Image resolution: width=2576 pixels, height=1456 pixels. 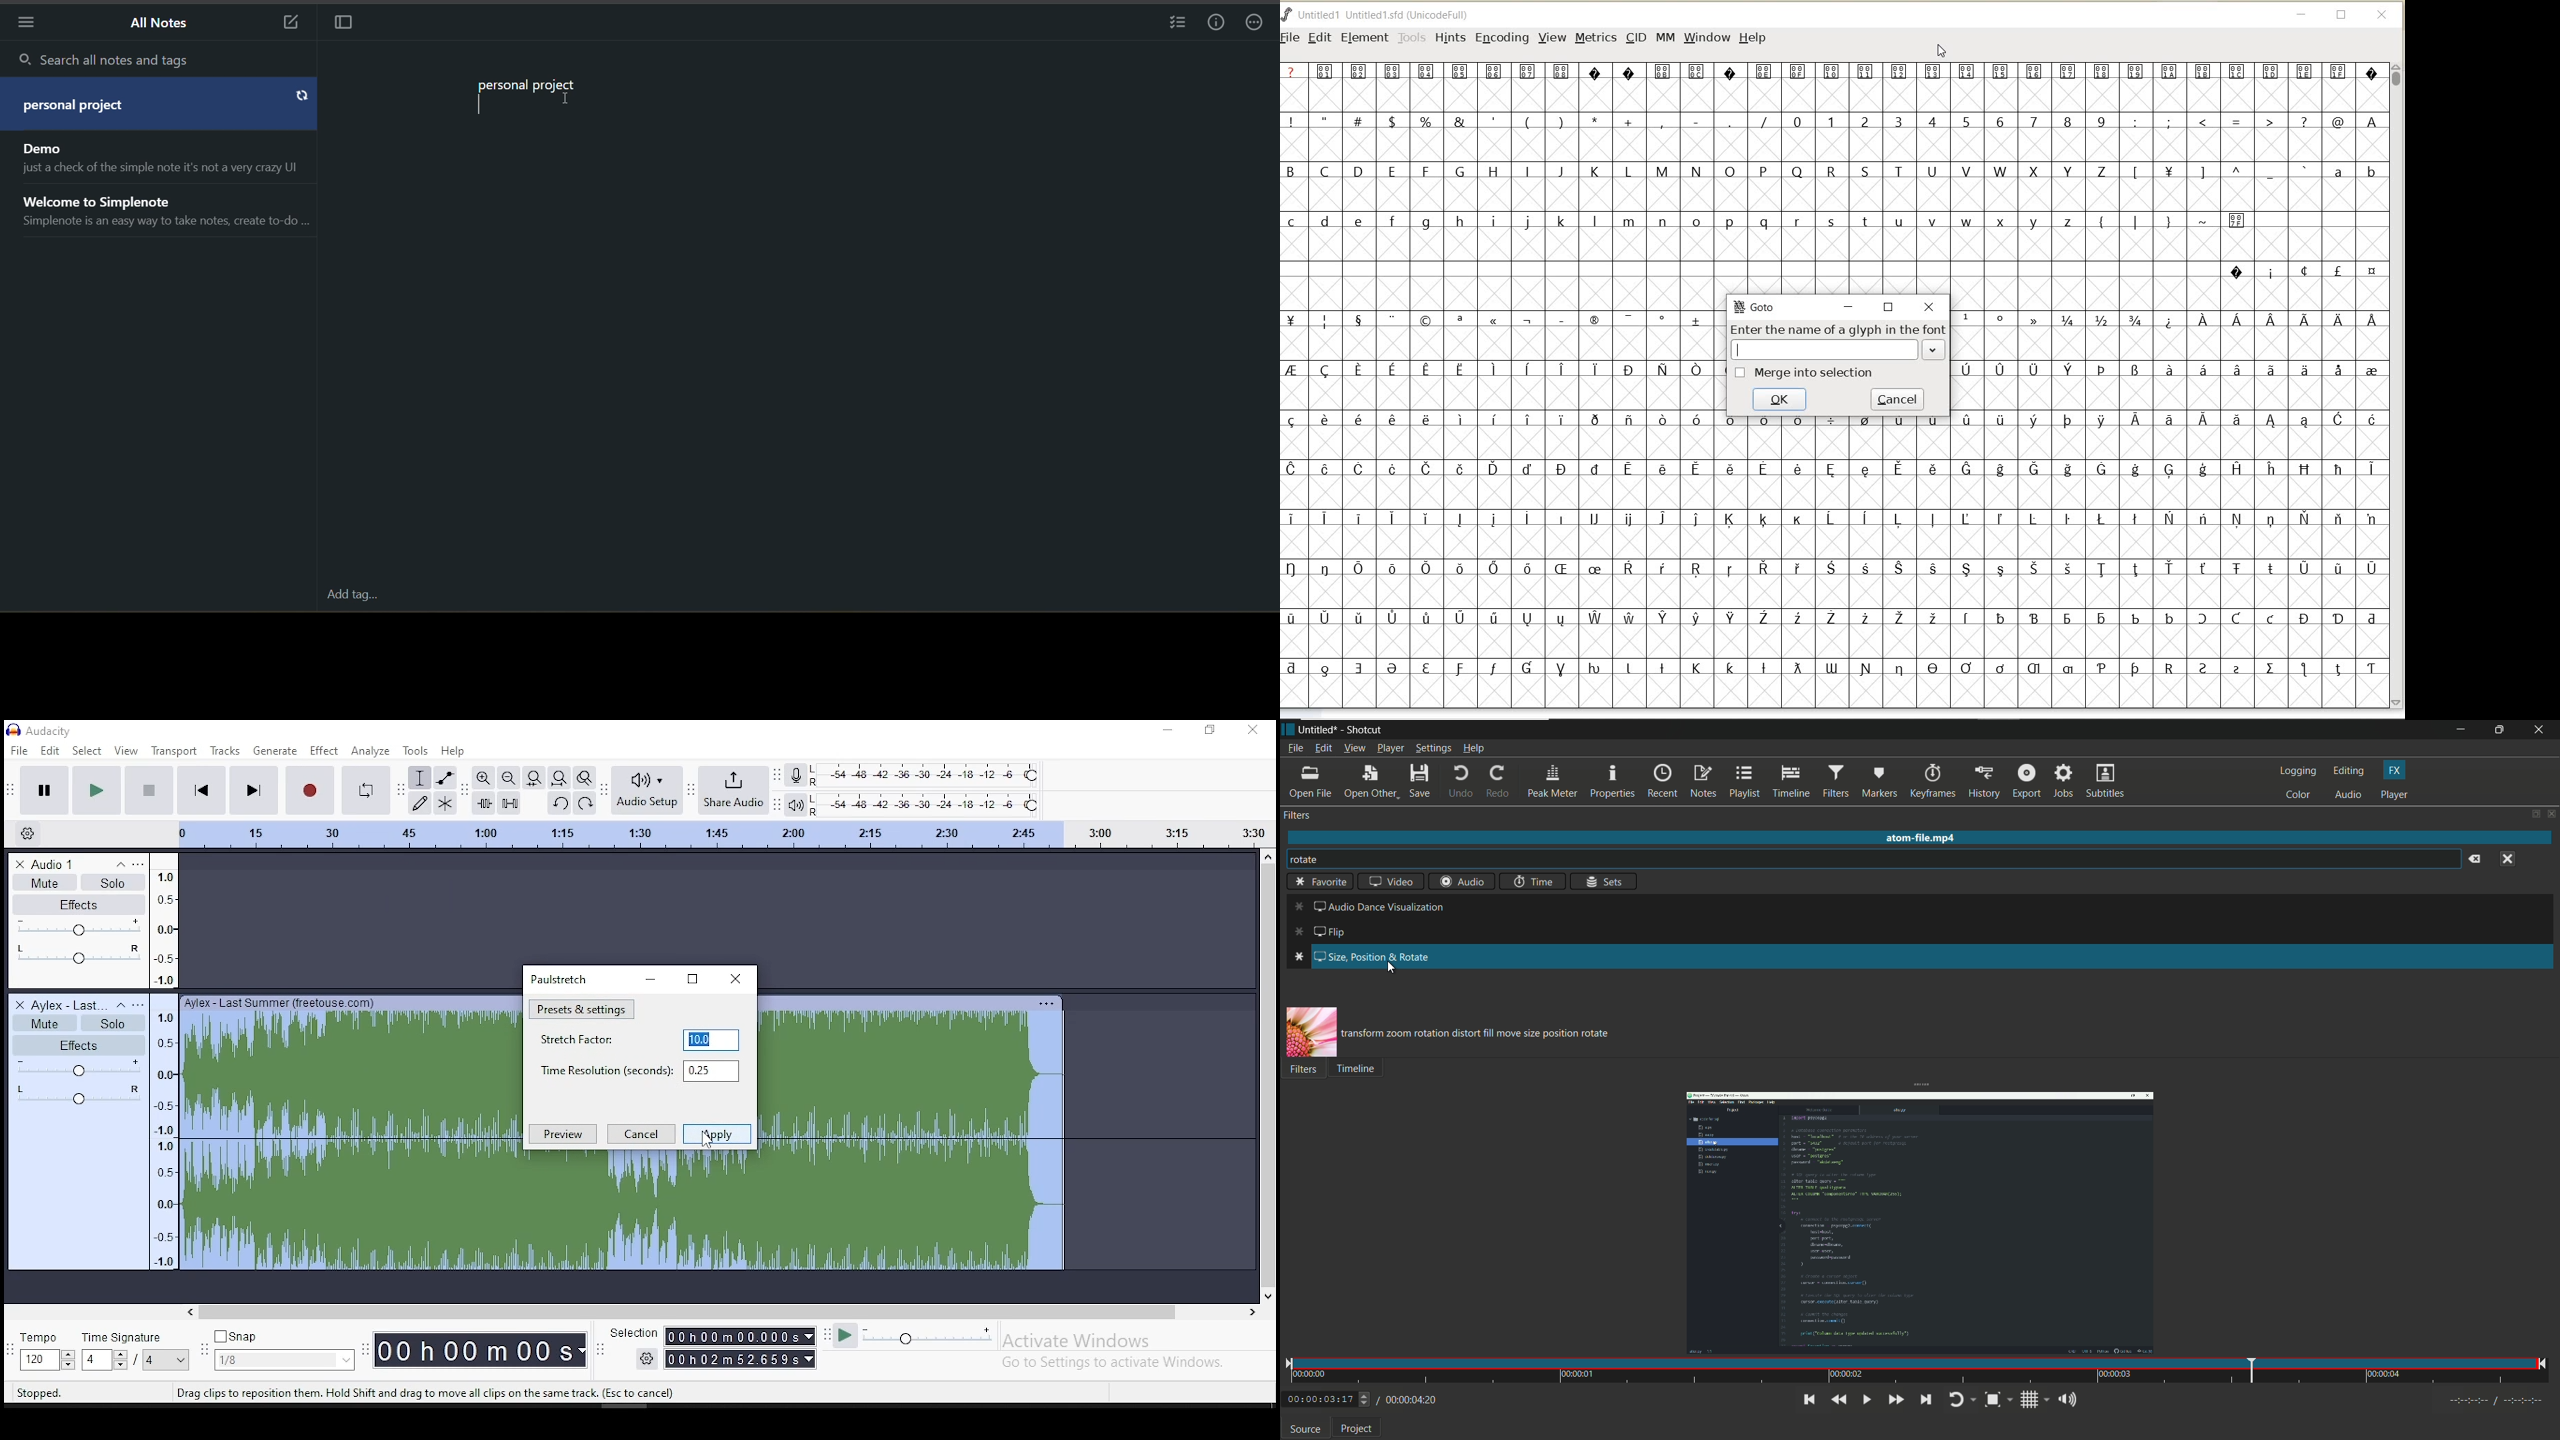 I want to click on multi tool, so click(x=445, y=803).